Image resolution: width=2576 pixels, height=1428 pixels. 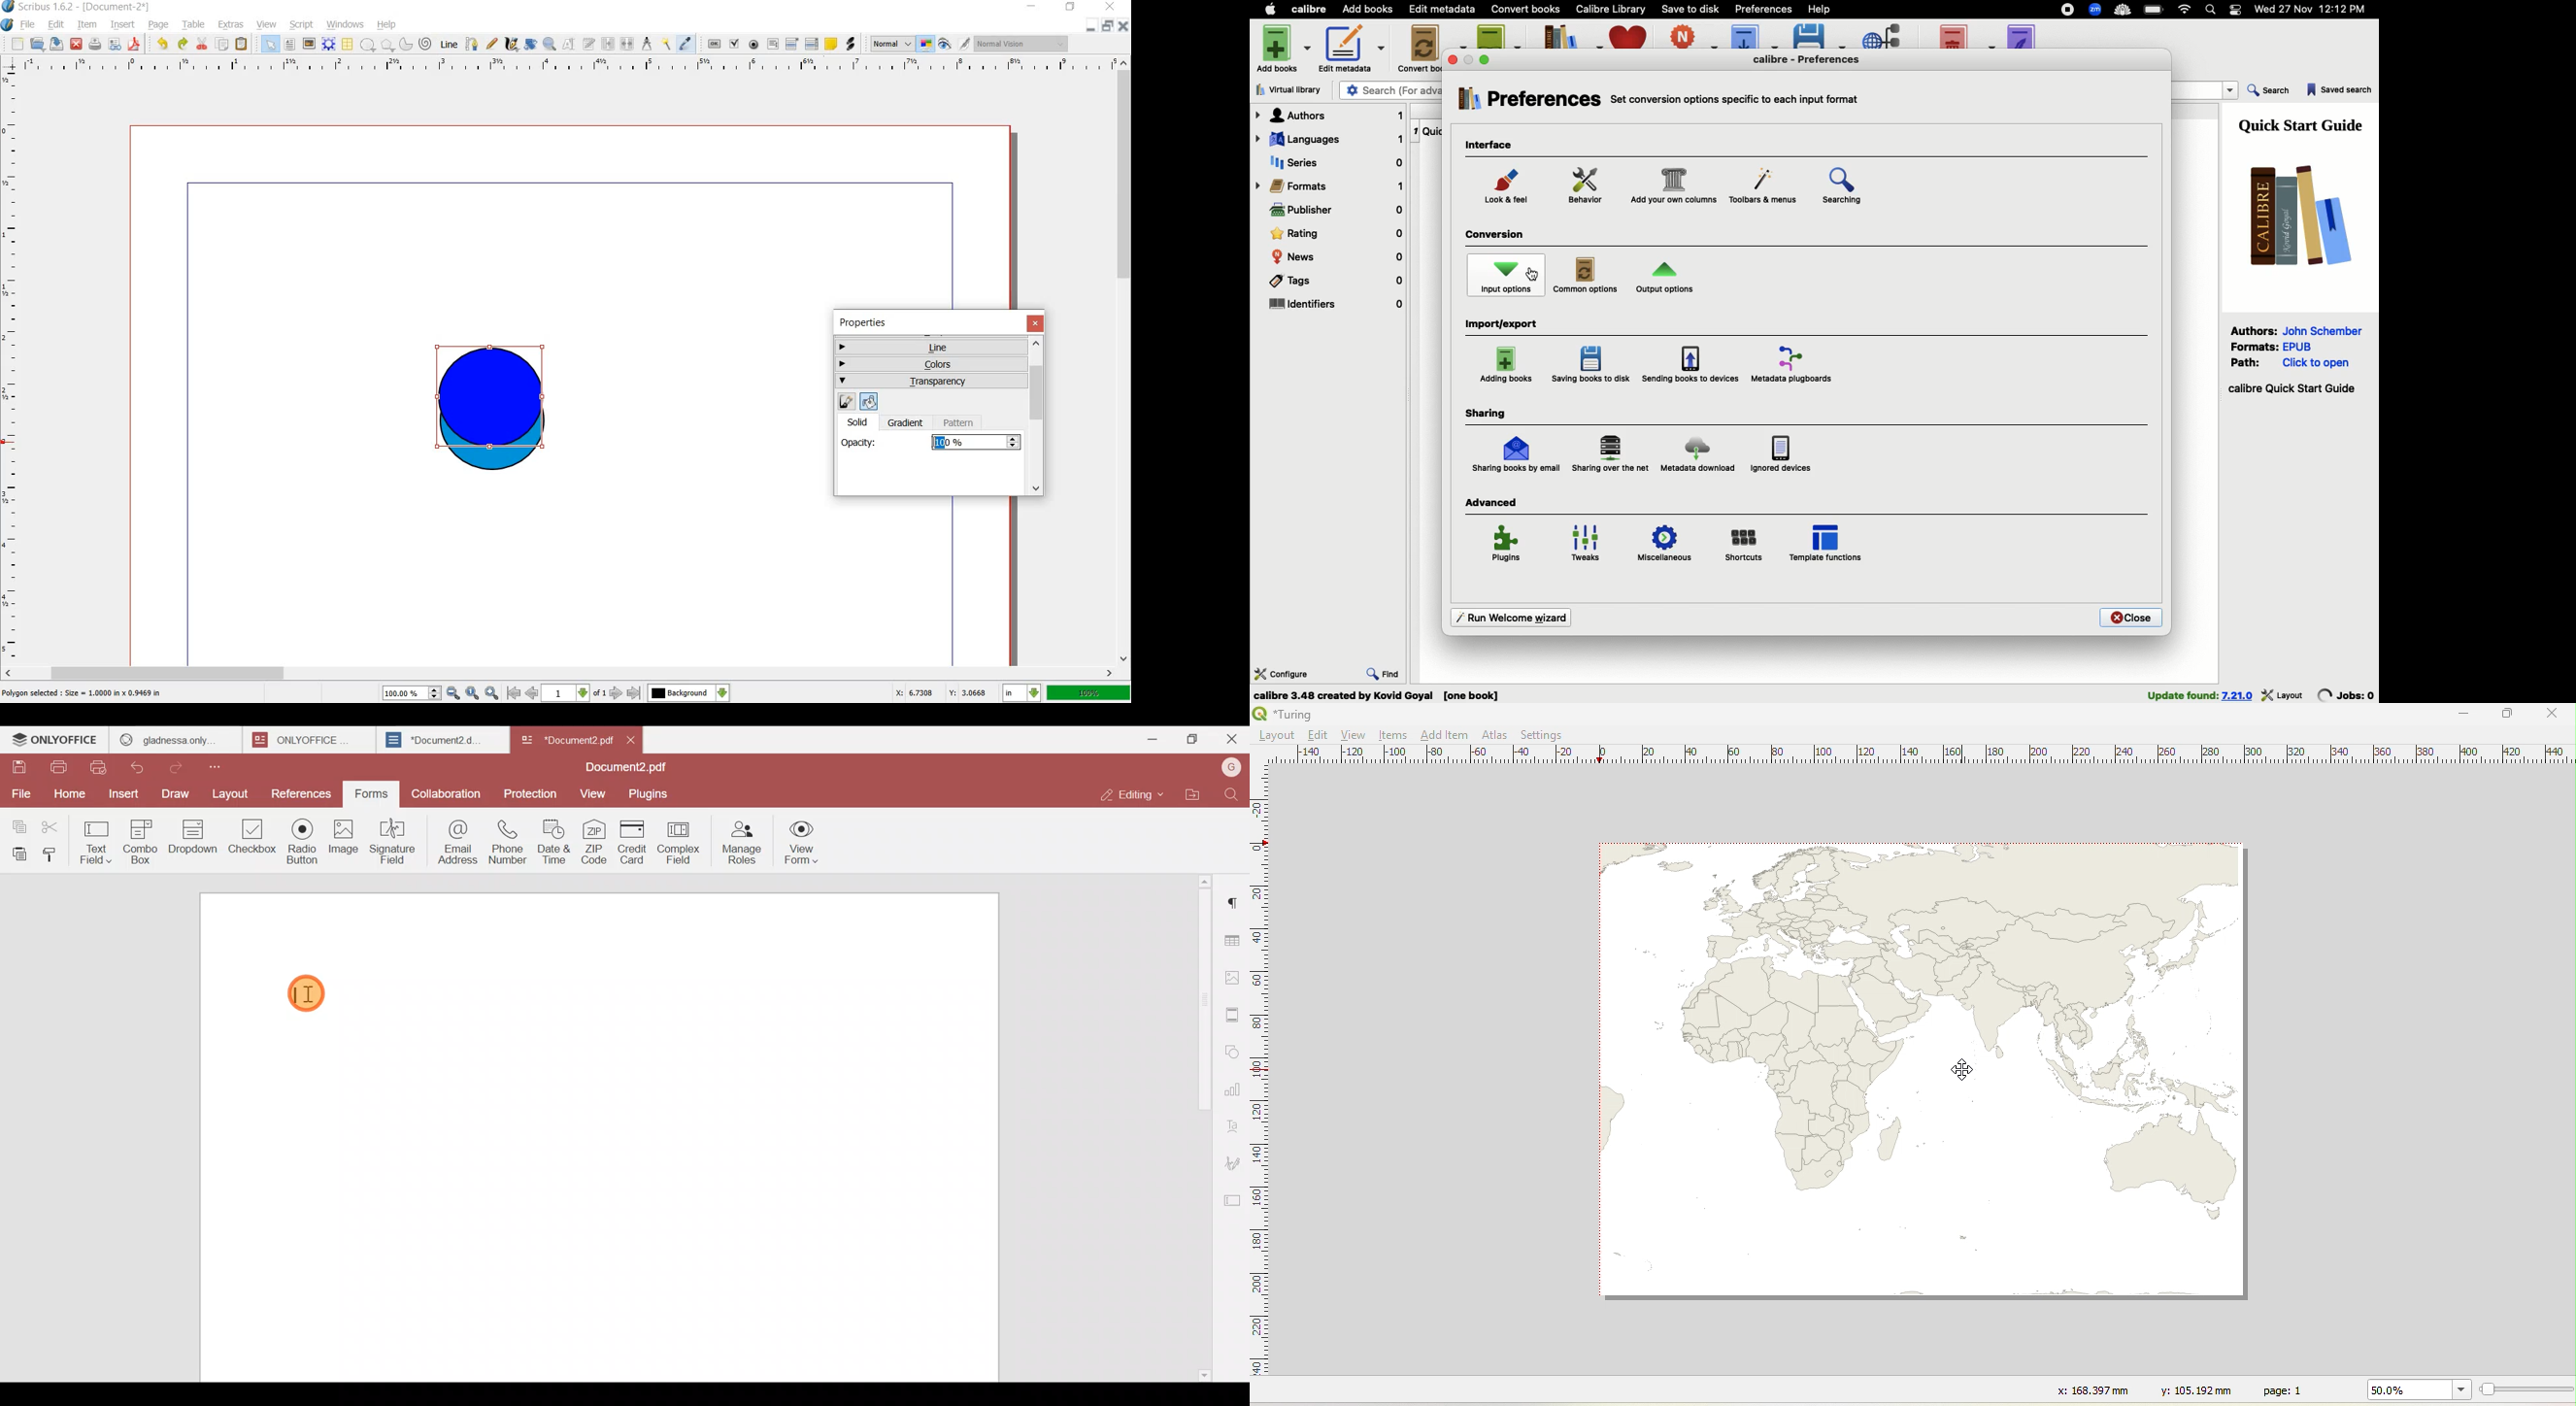 What do you see at coordinates (306, 739) in the screenshot?
I see `ONLYOFFICE` at bounding box center [306, 739].